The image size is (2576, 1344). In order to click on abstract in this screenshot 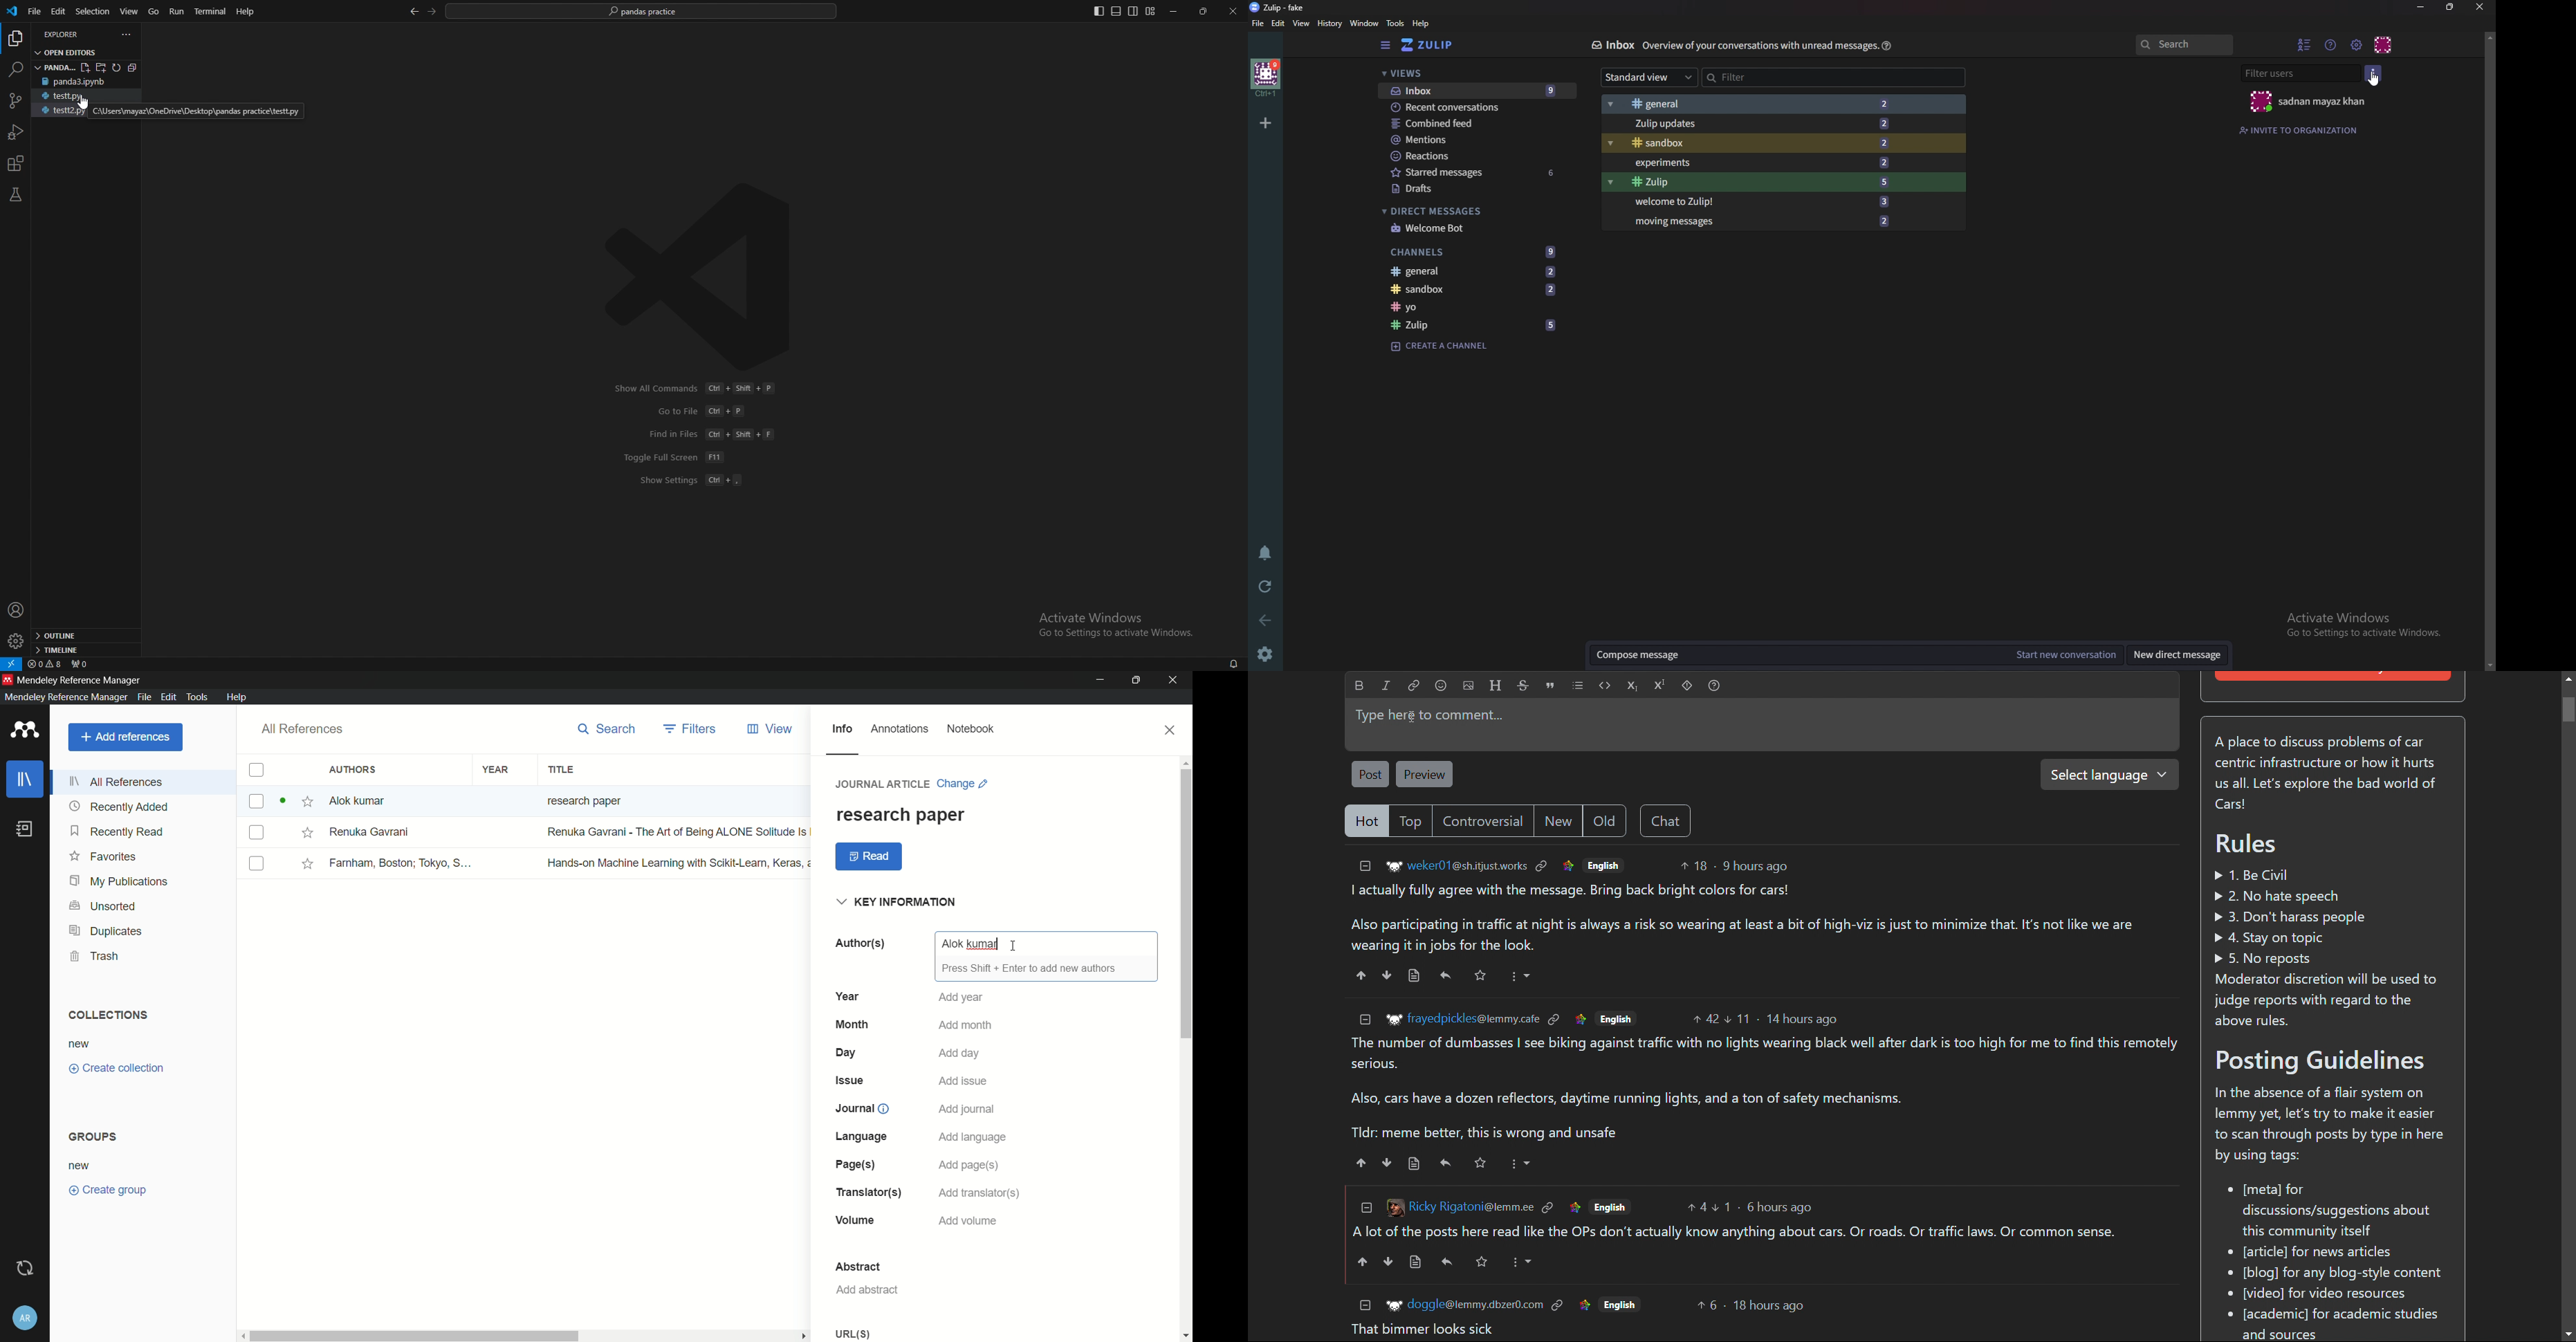, I will do `click(859, 1267)`.